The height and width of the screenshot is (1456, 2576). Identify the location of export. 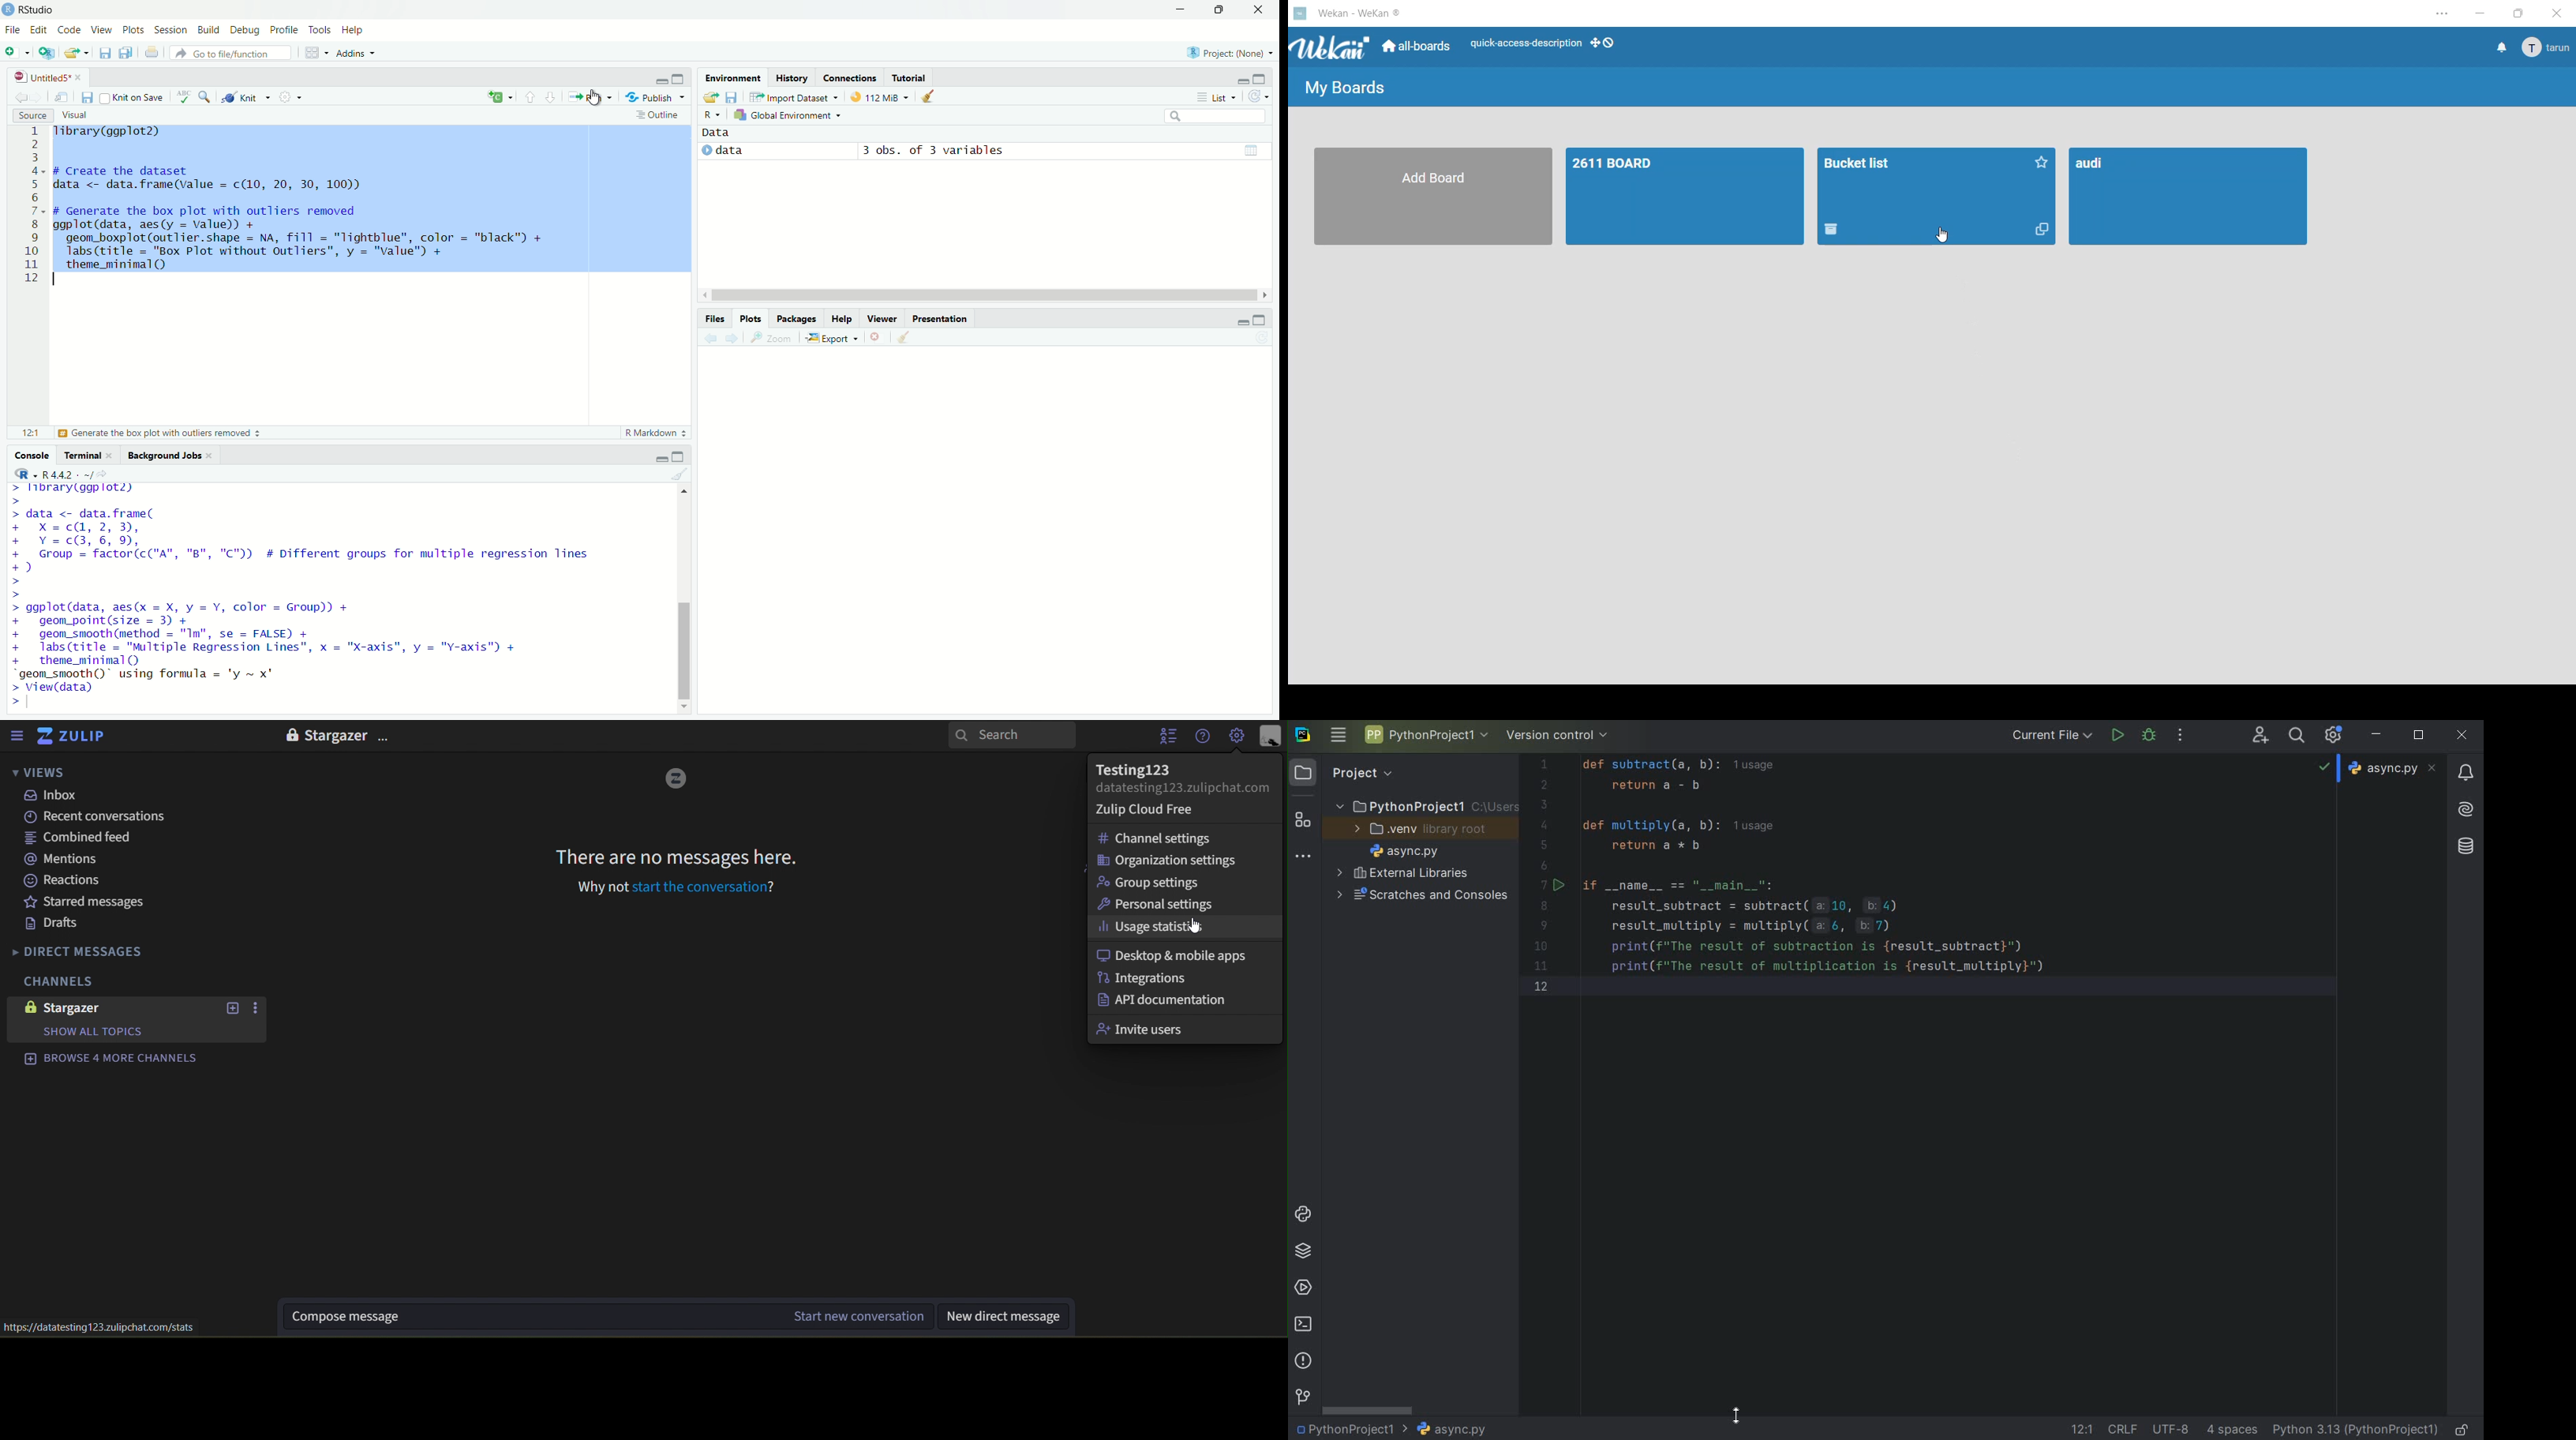
(710, 96).